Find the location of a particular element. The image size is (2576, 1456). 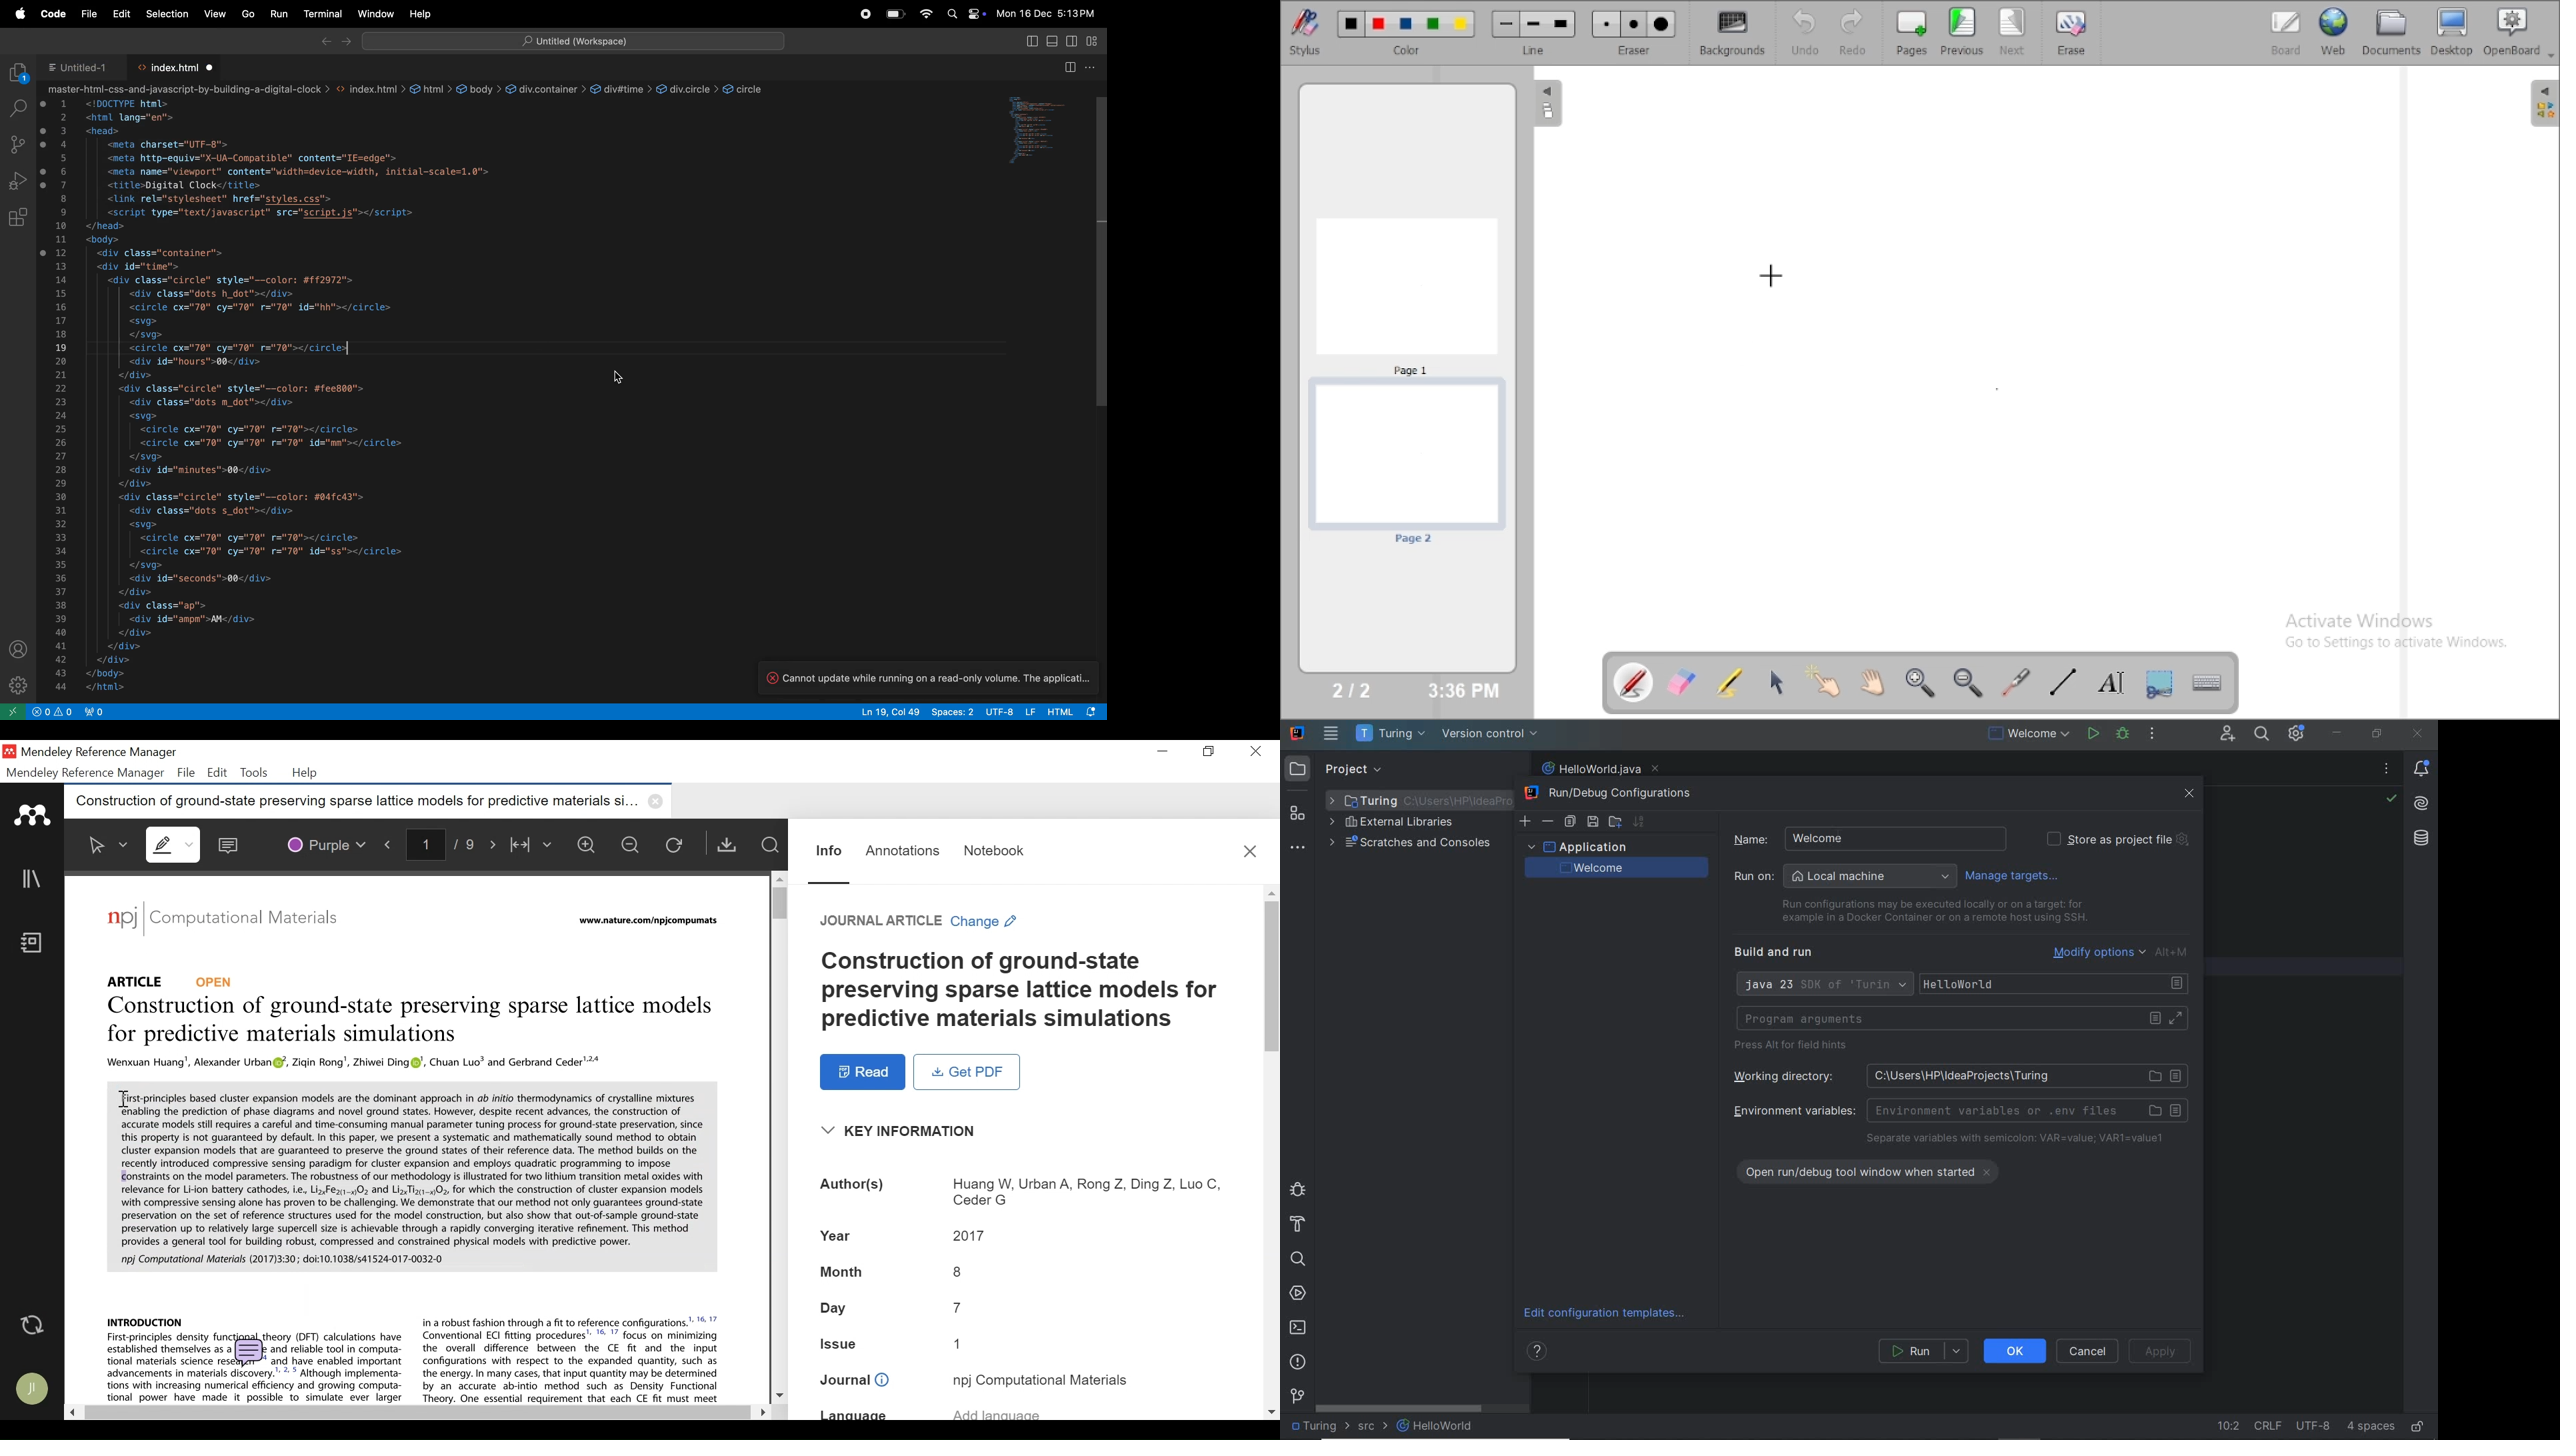

openboard is located at coordinates (2519, 33).